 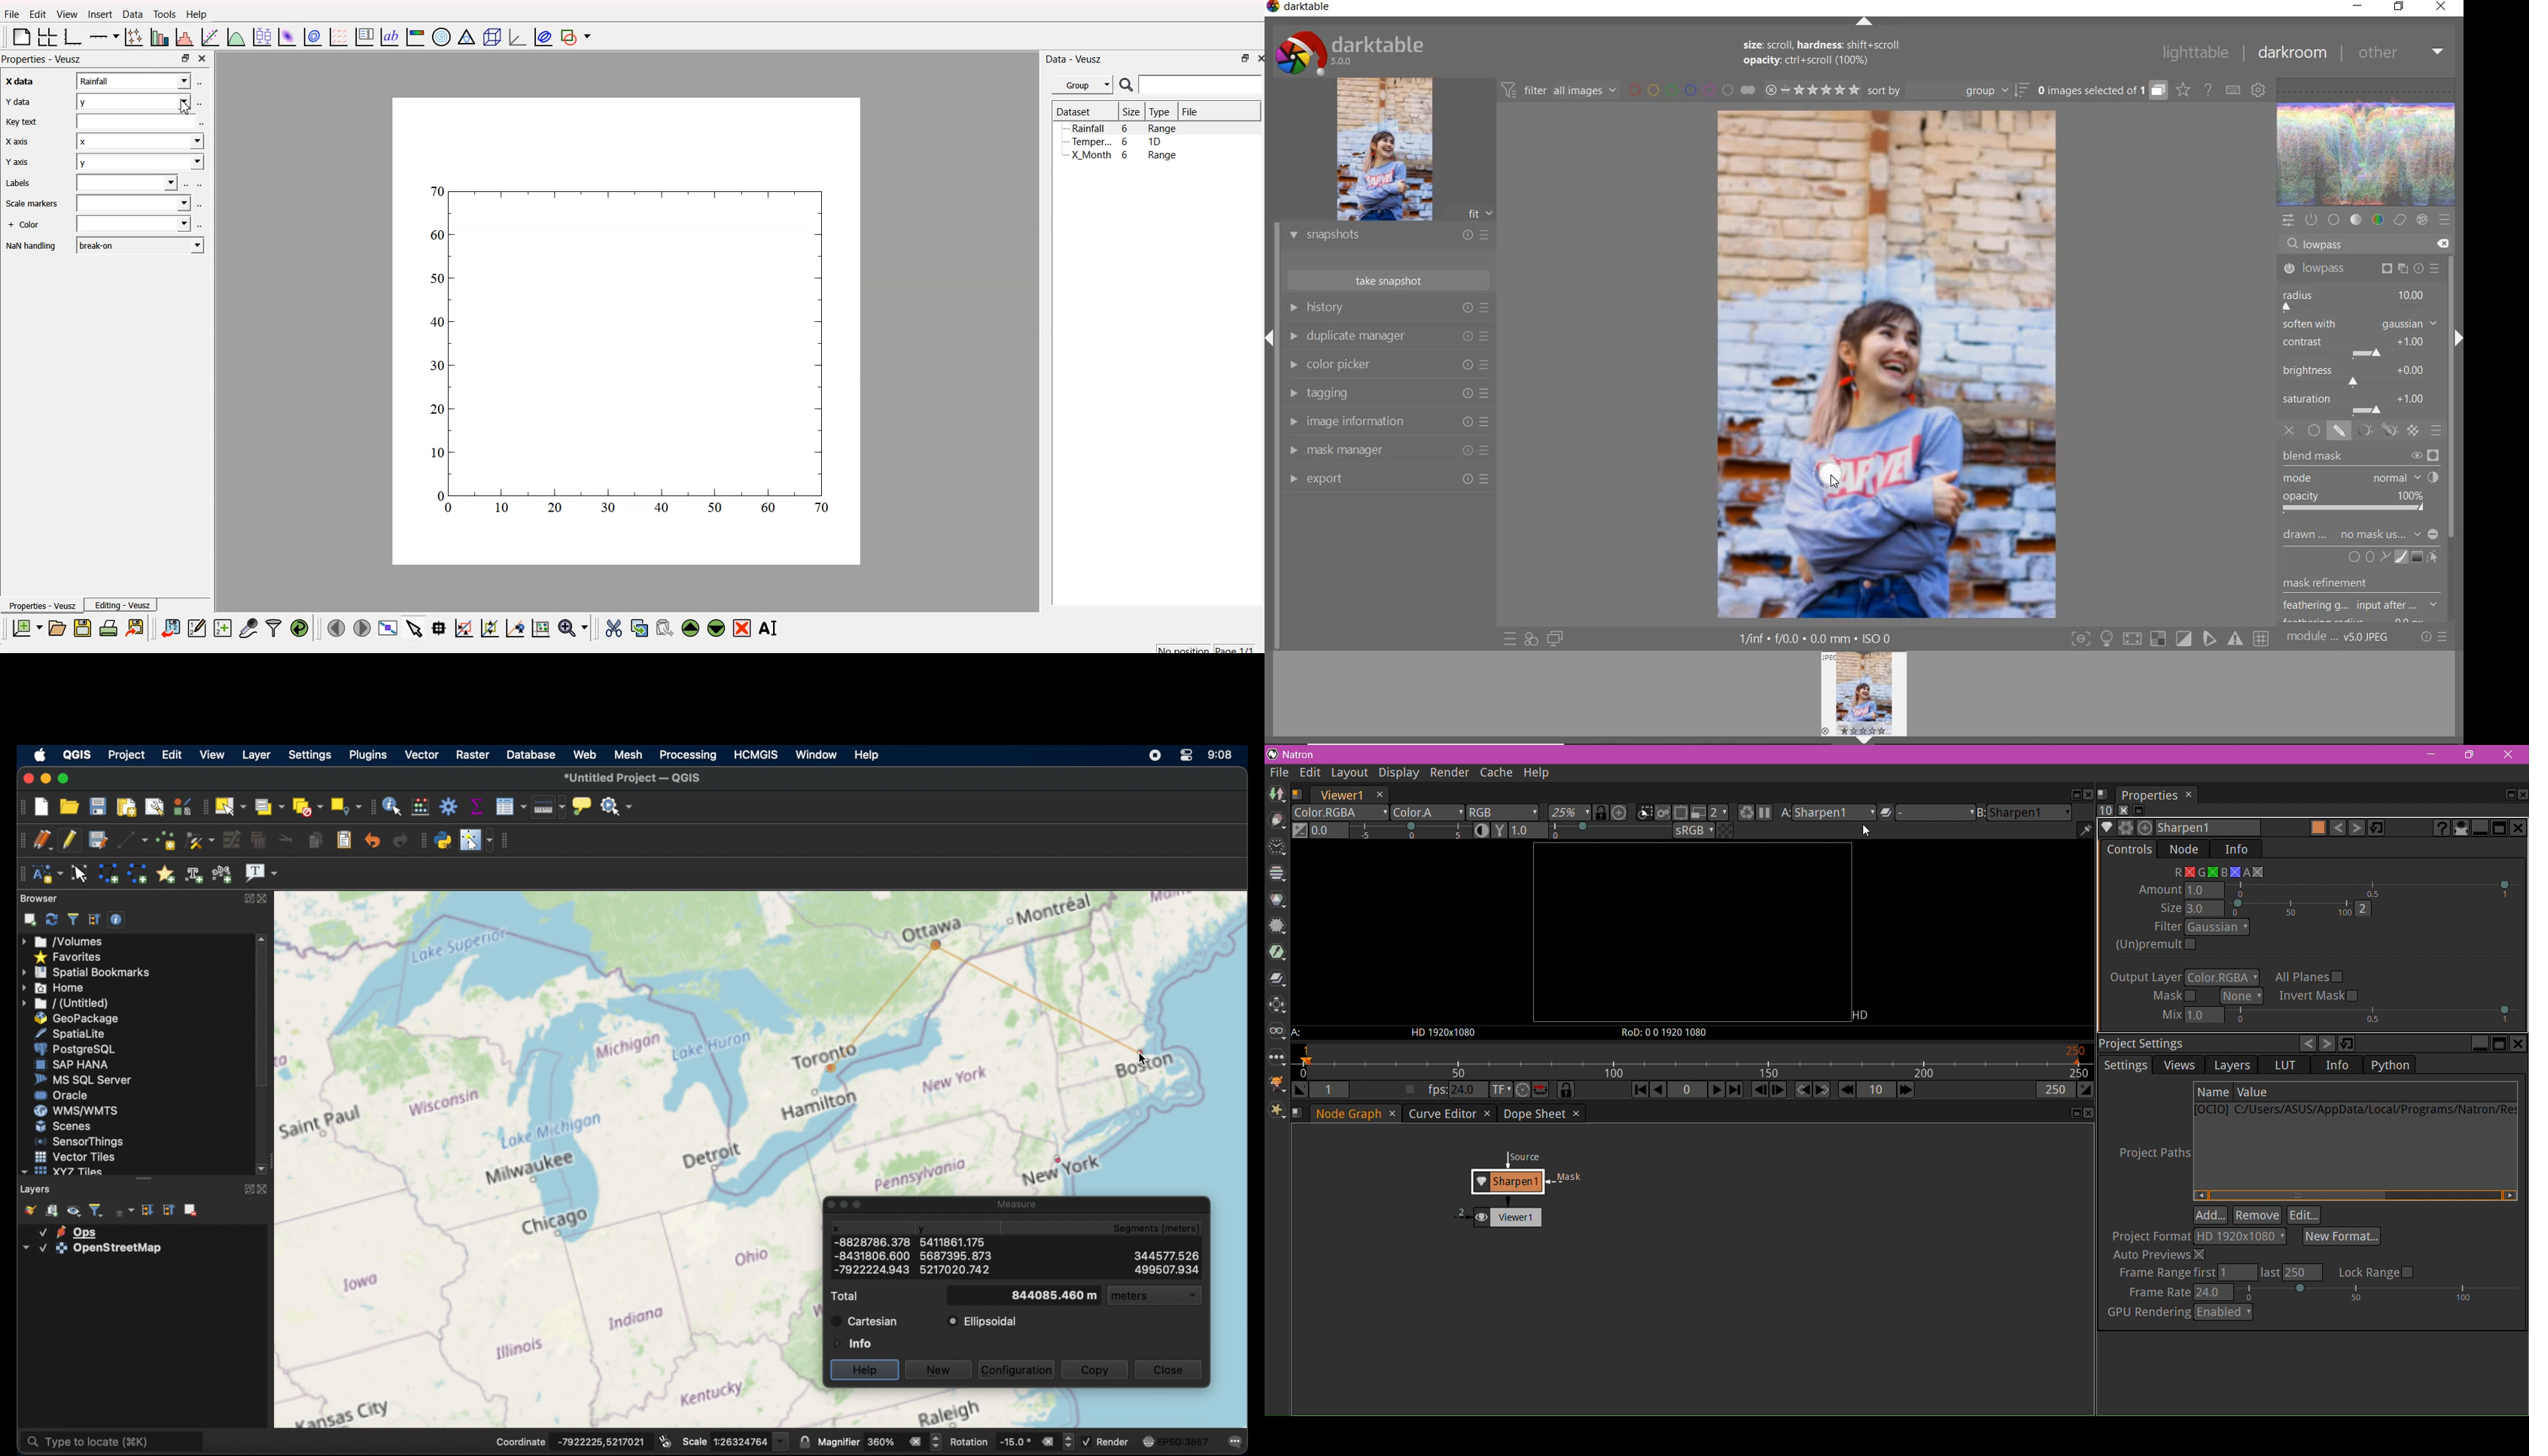 What do you see at coordinates (1511, 638) in the screenshot?
I see `quick access to presets` at bounding box center [1511, 638].